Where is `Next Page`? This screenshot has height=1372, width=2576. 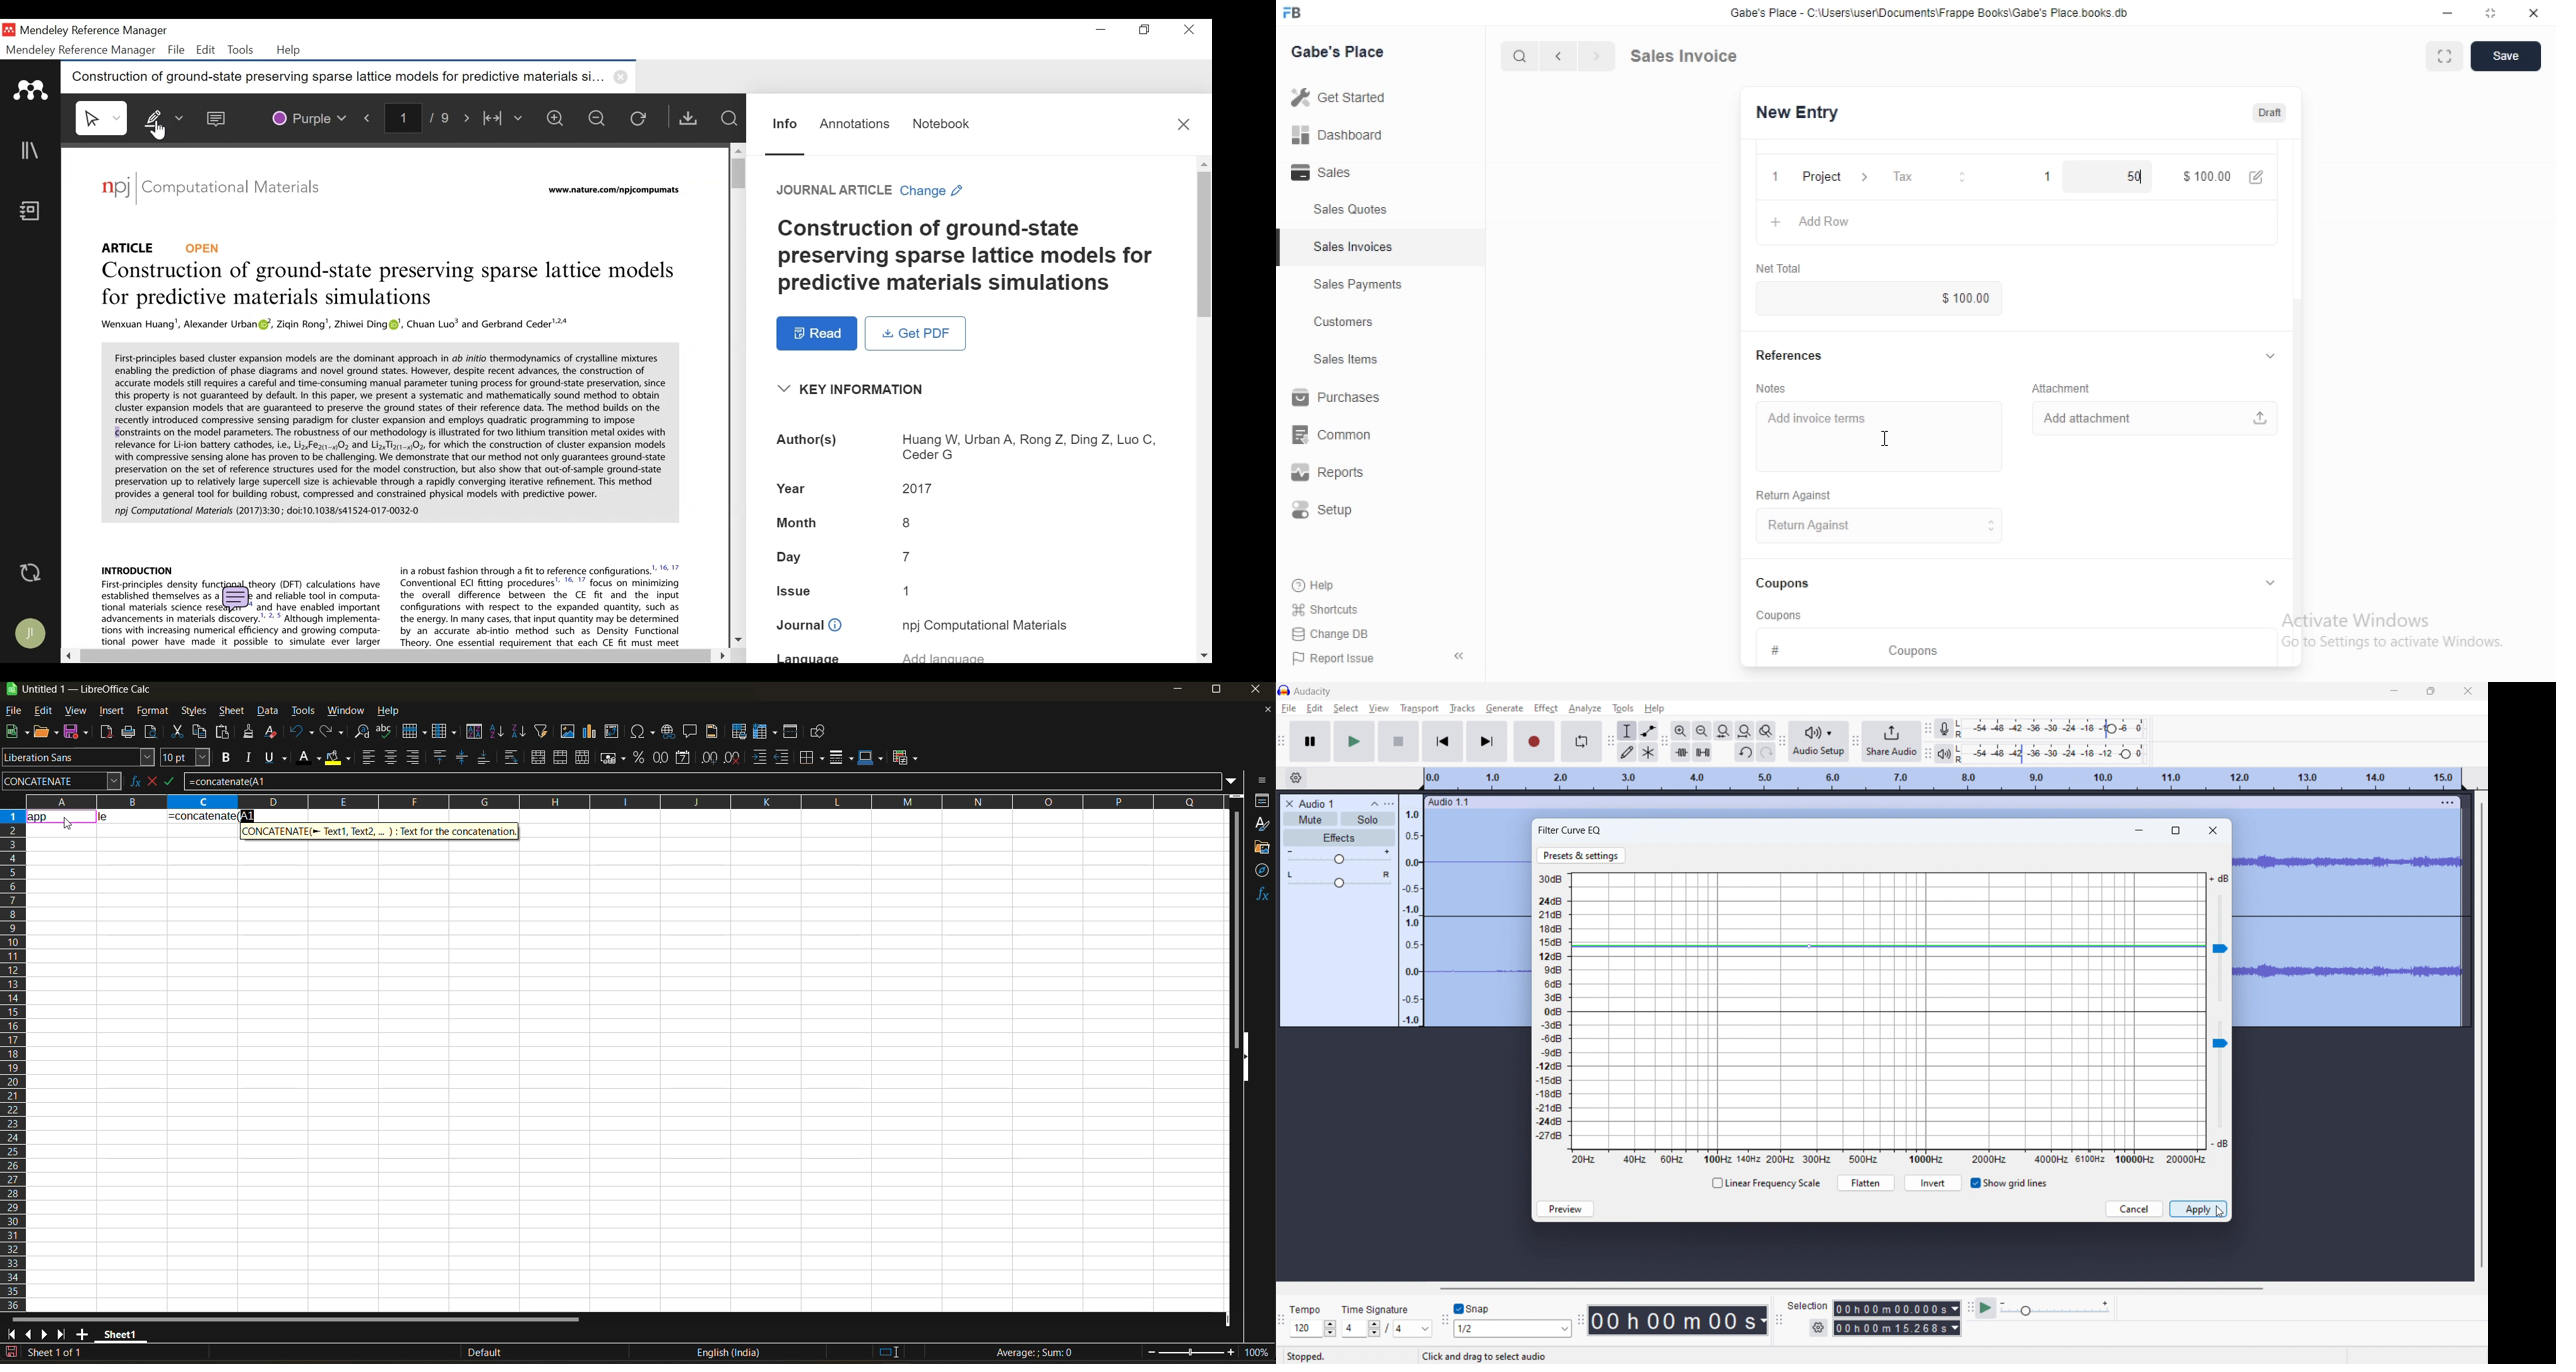 Next Page is located at coordinates (469, 116).